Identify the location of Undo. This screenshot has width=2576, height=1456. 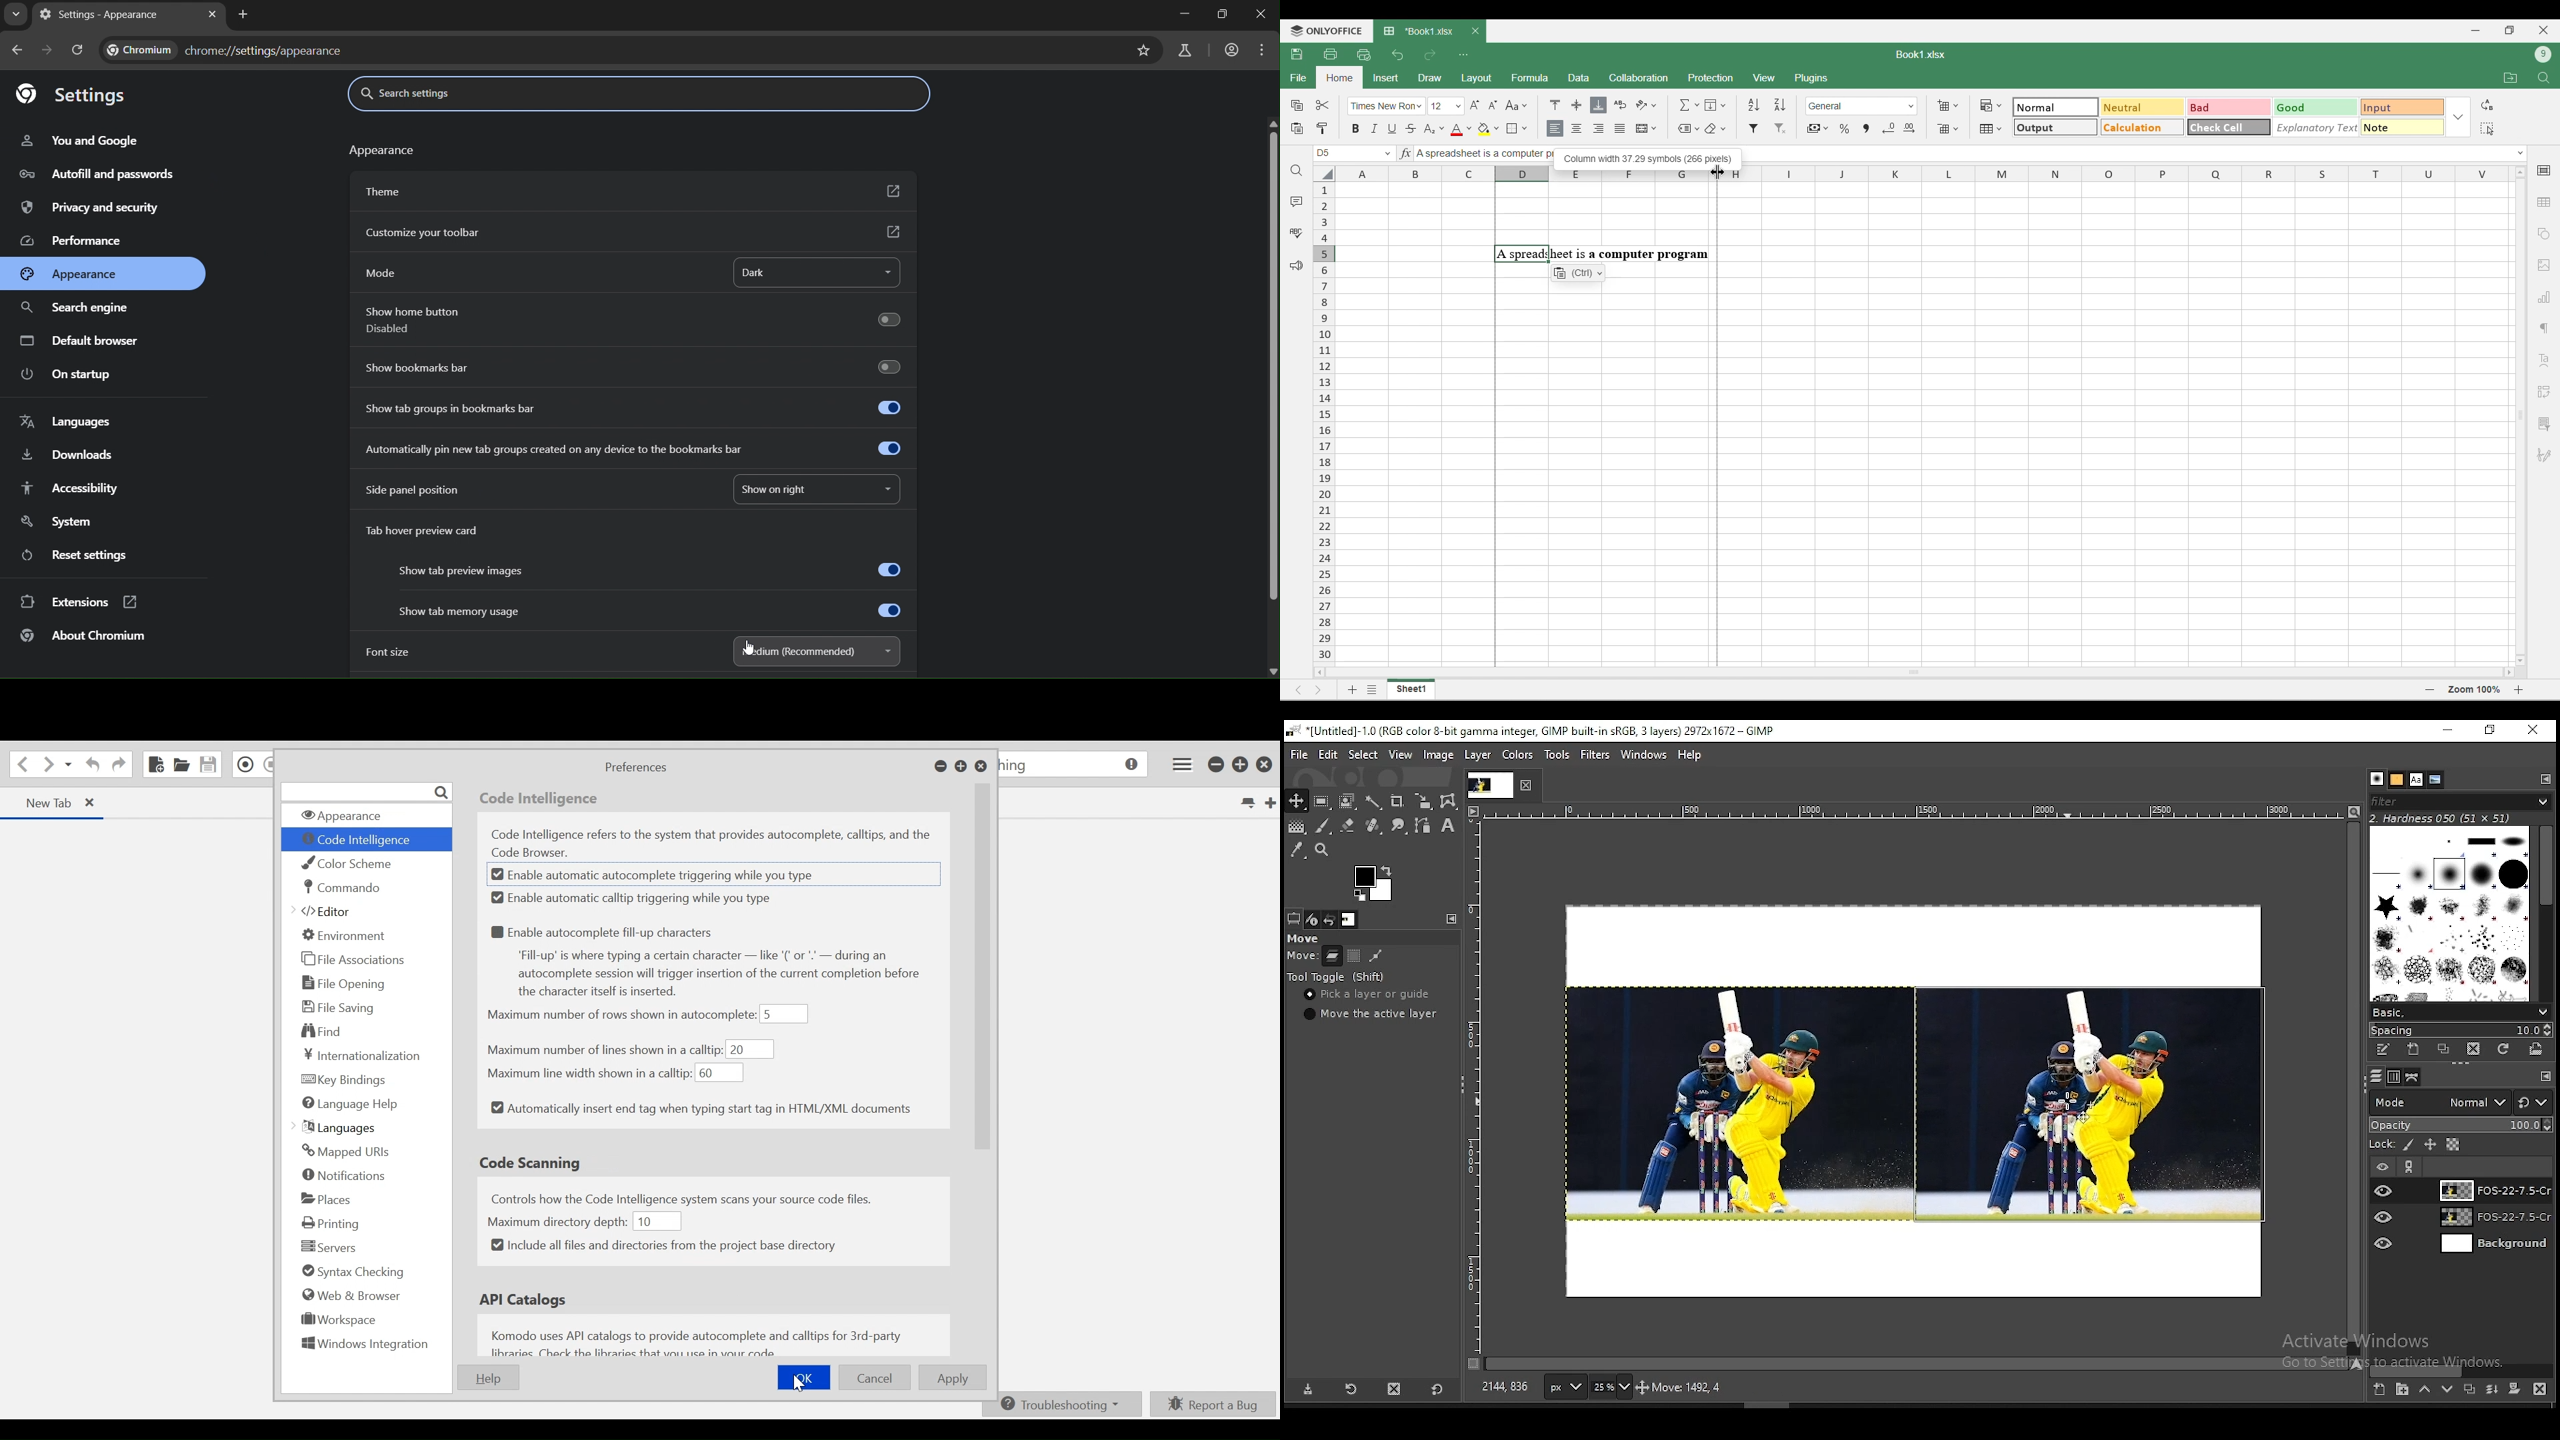
(1397, 55).